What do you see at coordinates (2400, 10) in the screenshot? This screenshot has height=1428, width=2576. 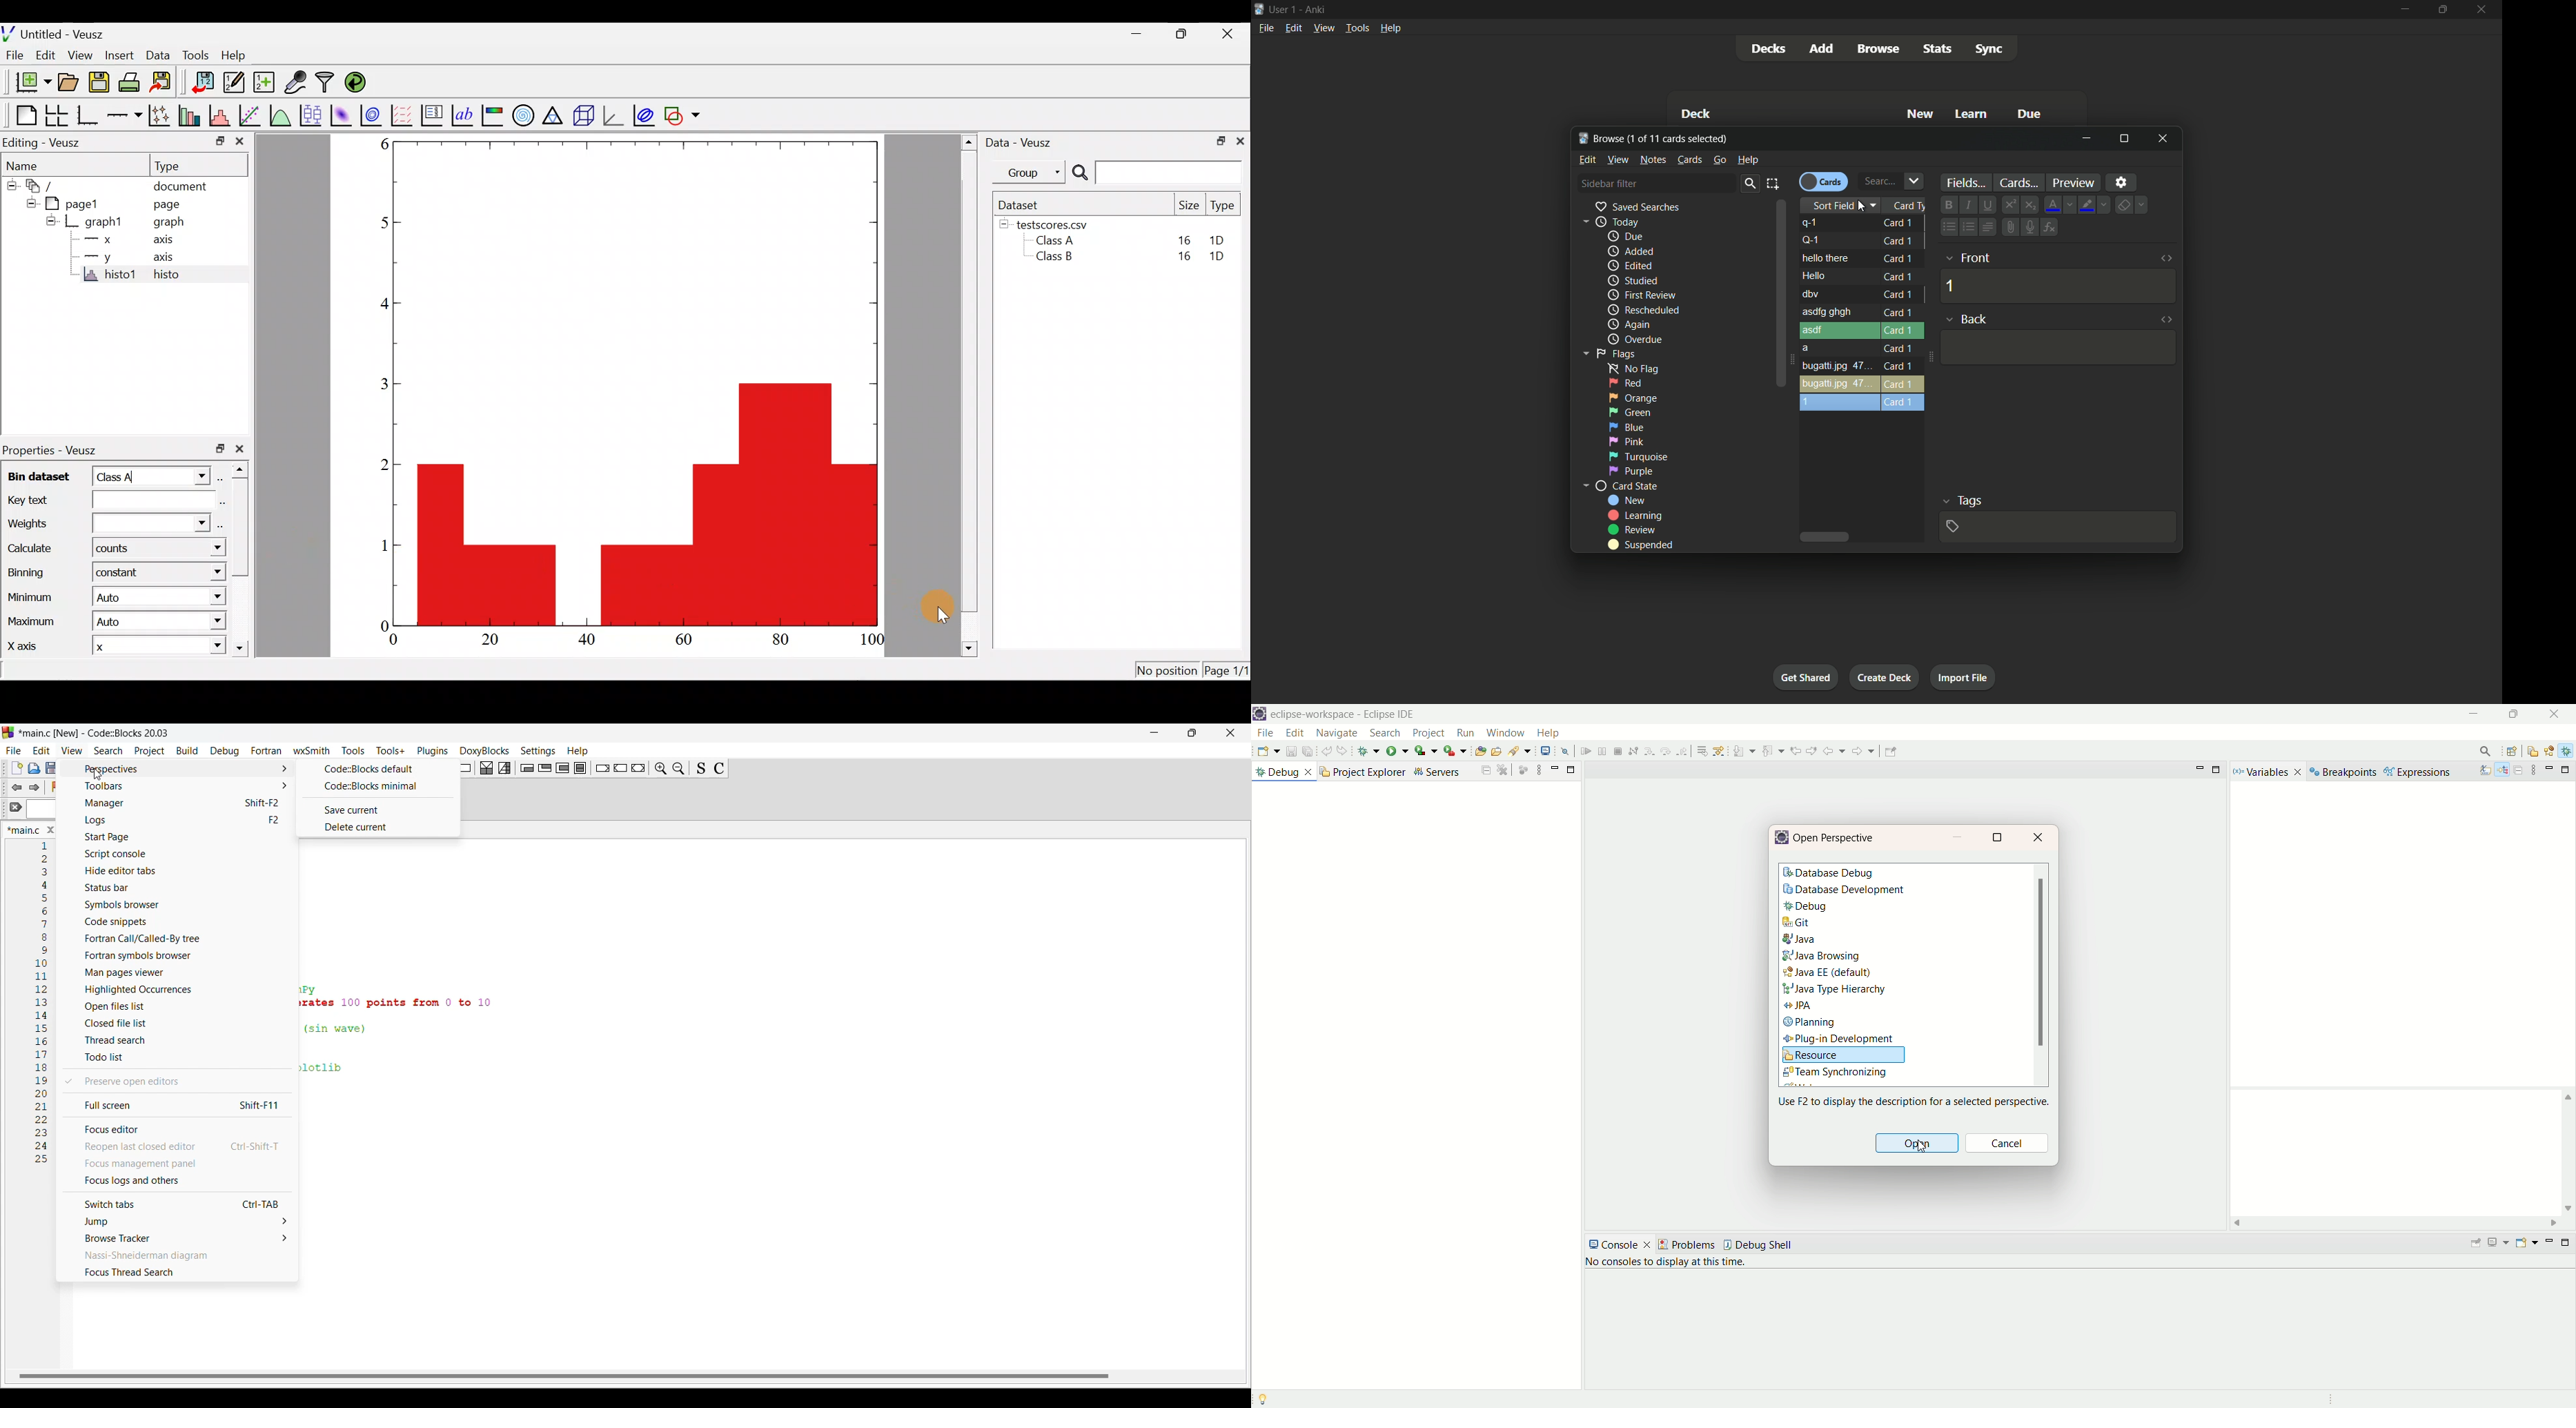 I see `minimize` at bounding box center [2400, 10].